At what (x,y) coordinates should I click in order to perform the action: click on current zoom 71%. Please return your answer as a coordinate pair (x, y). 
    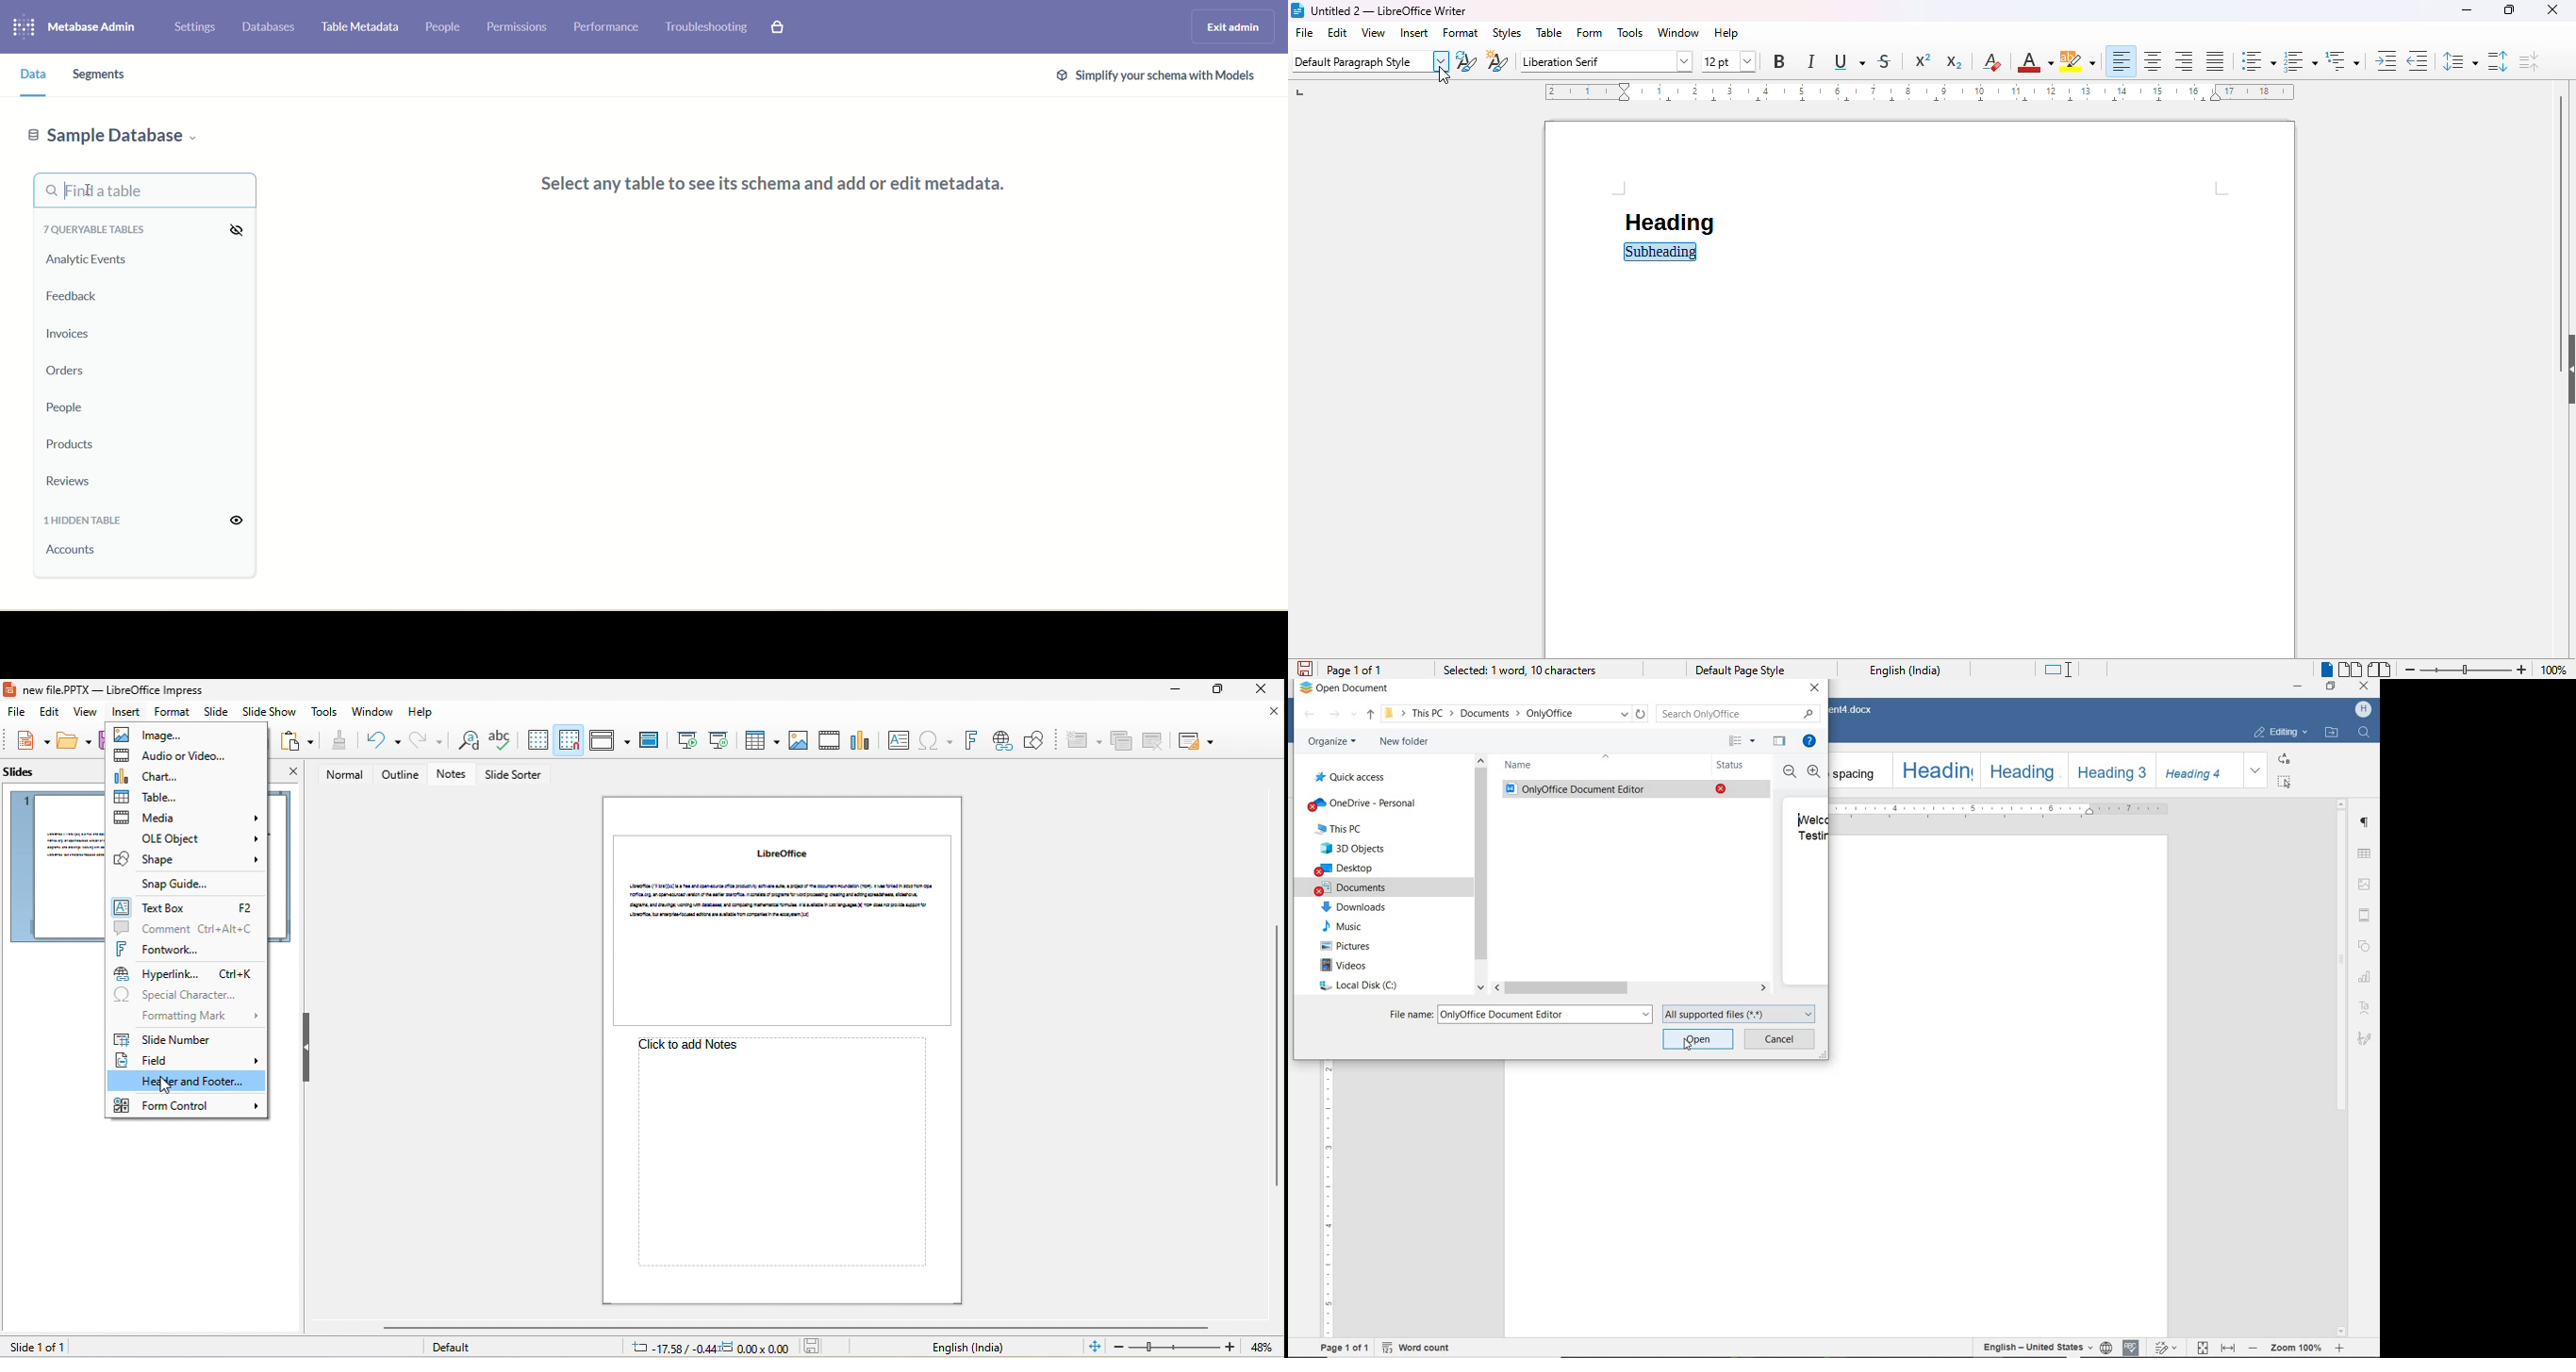
    Looking at the image, I should click on (1267, 1348).